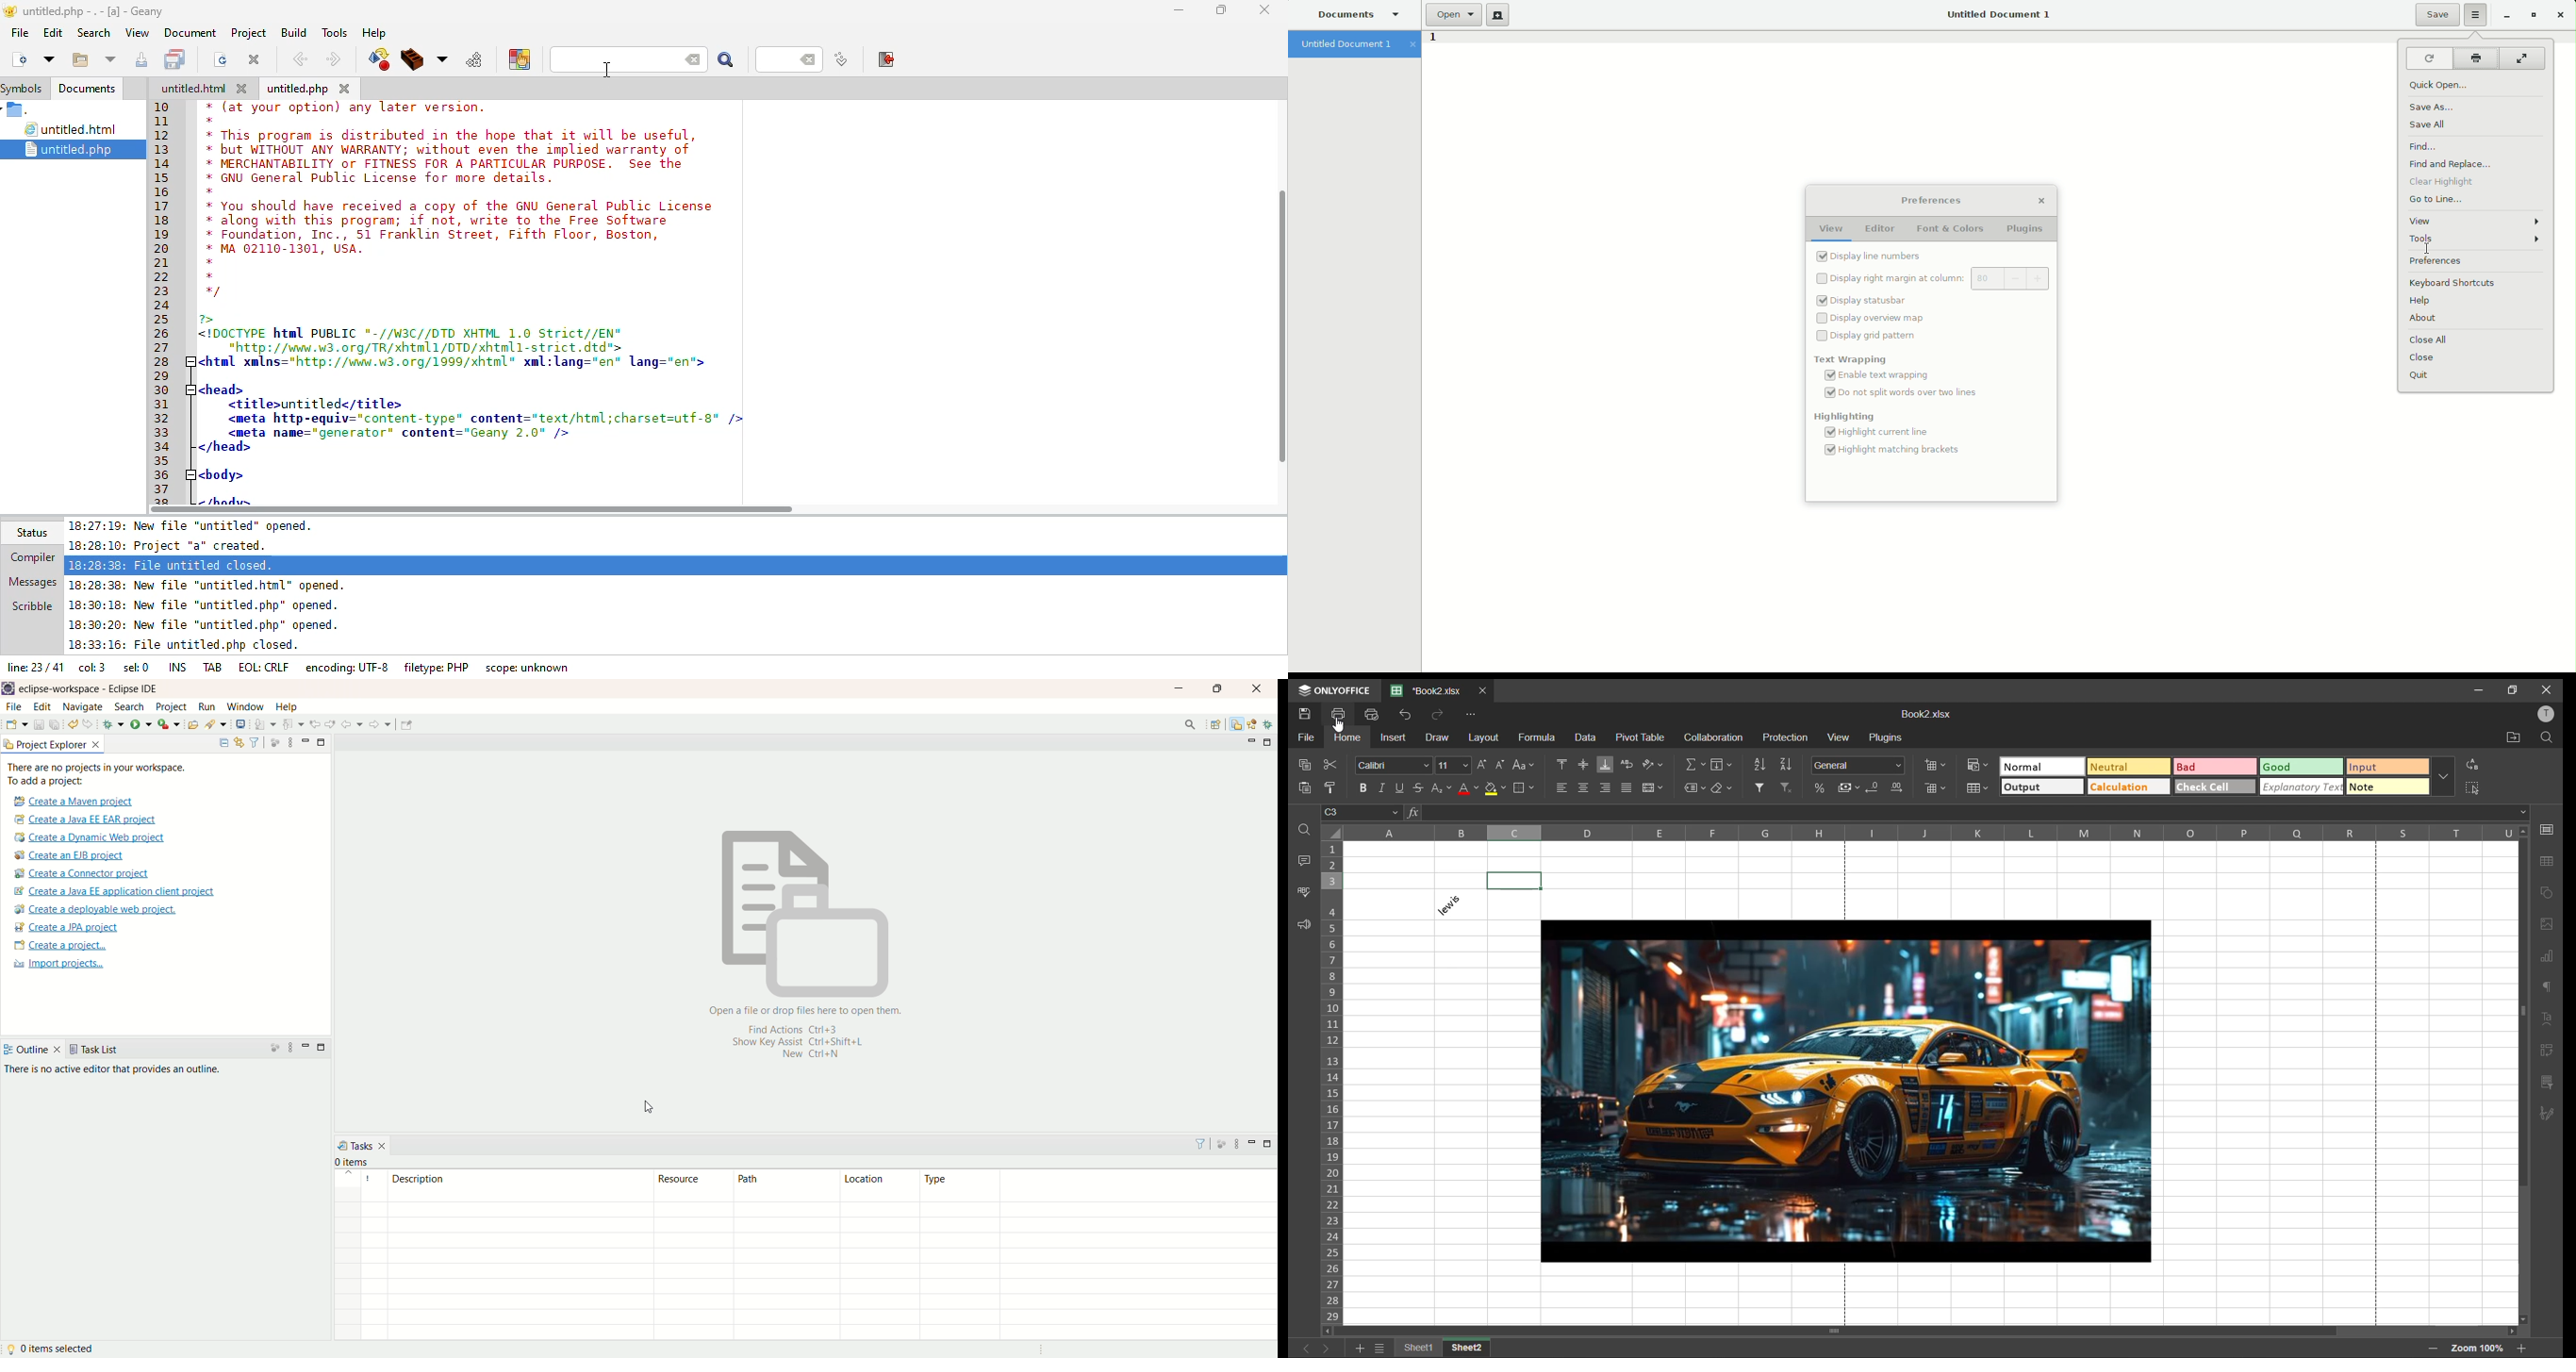 This screenshot has height=1372, width=2576. Describe the element at coordinates (2438, 202) in the screenshot. I see `Go to line` at that location.